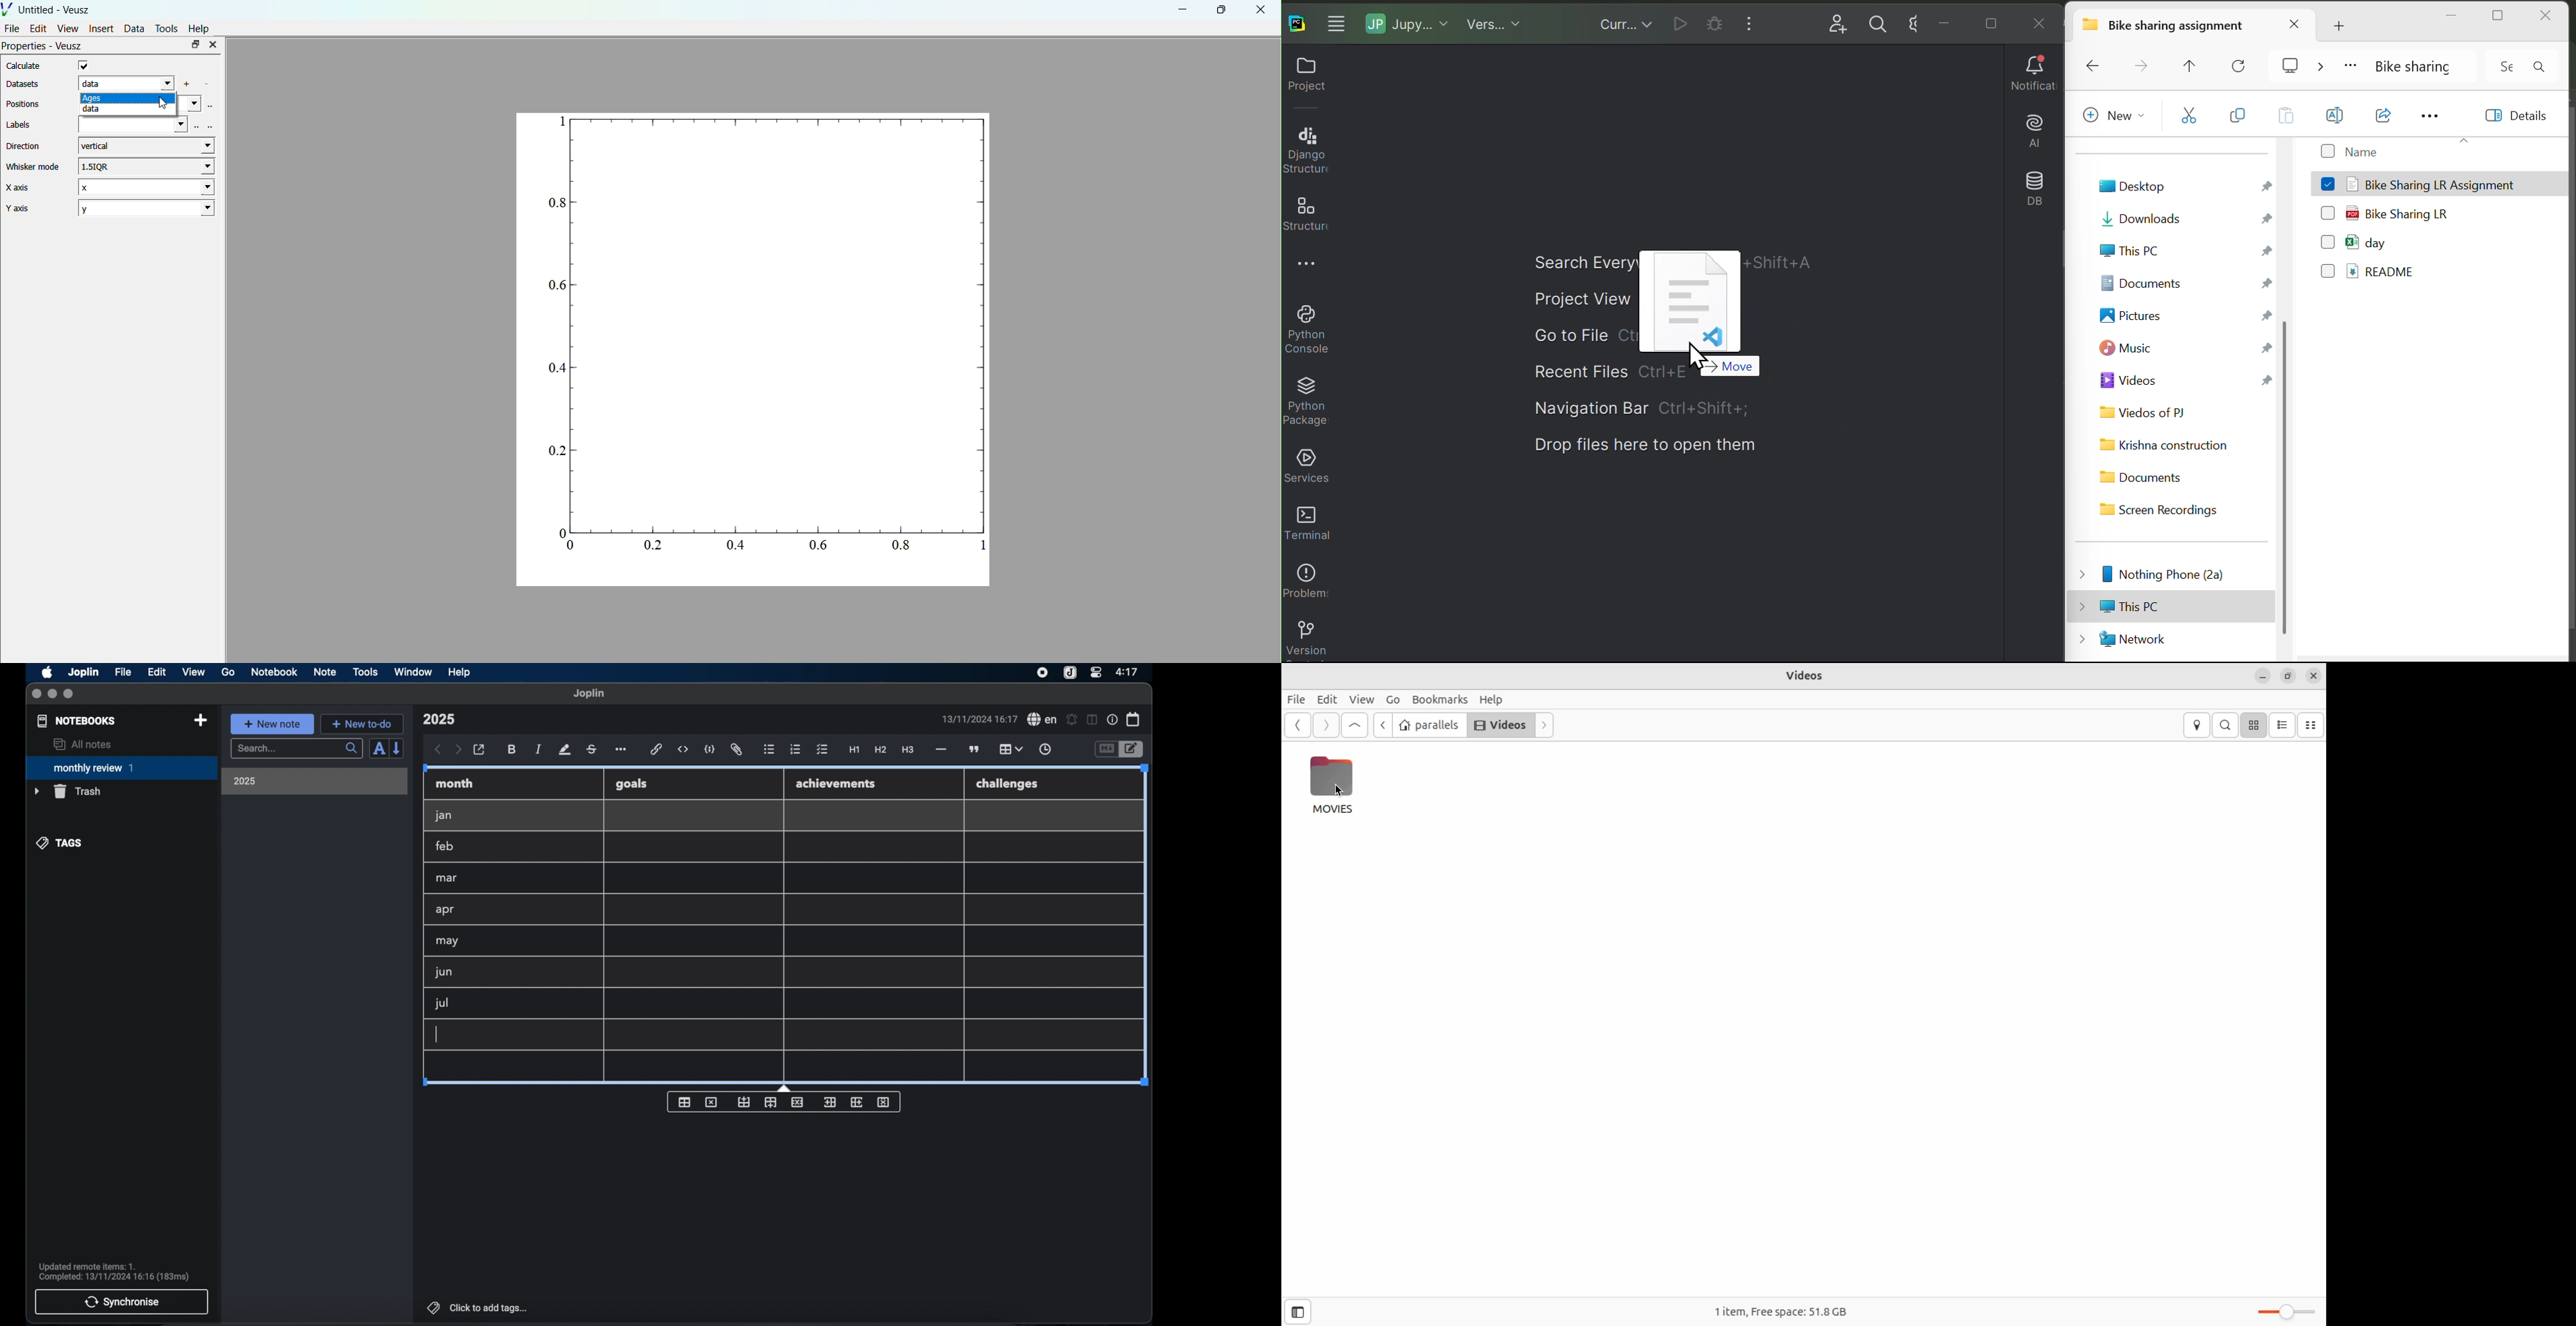  What do you see at coordinates (2189, 117) in the screenshot?
I see `cut` at bounding box center [2189, 117].